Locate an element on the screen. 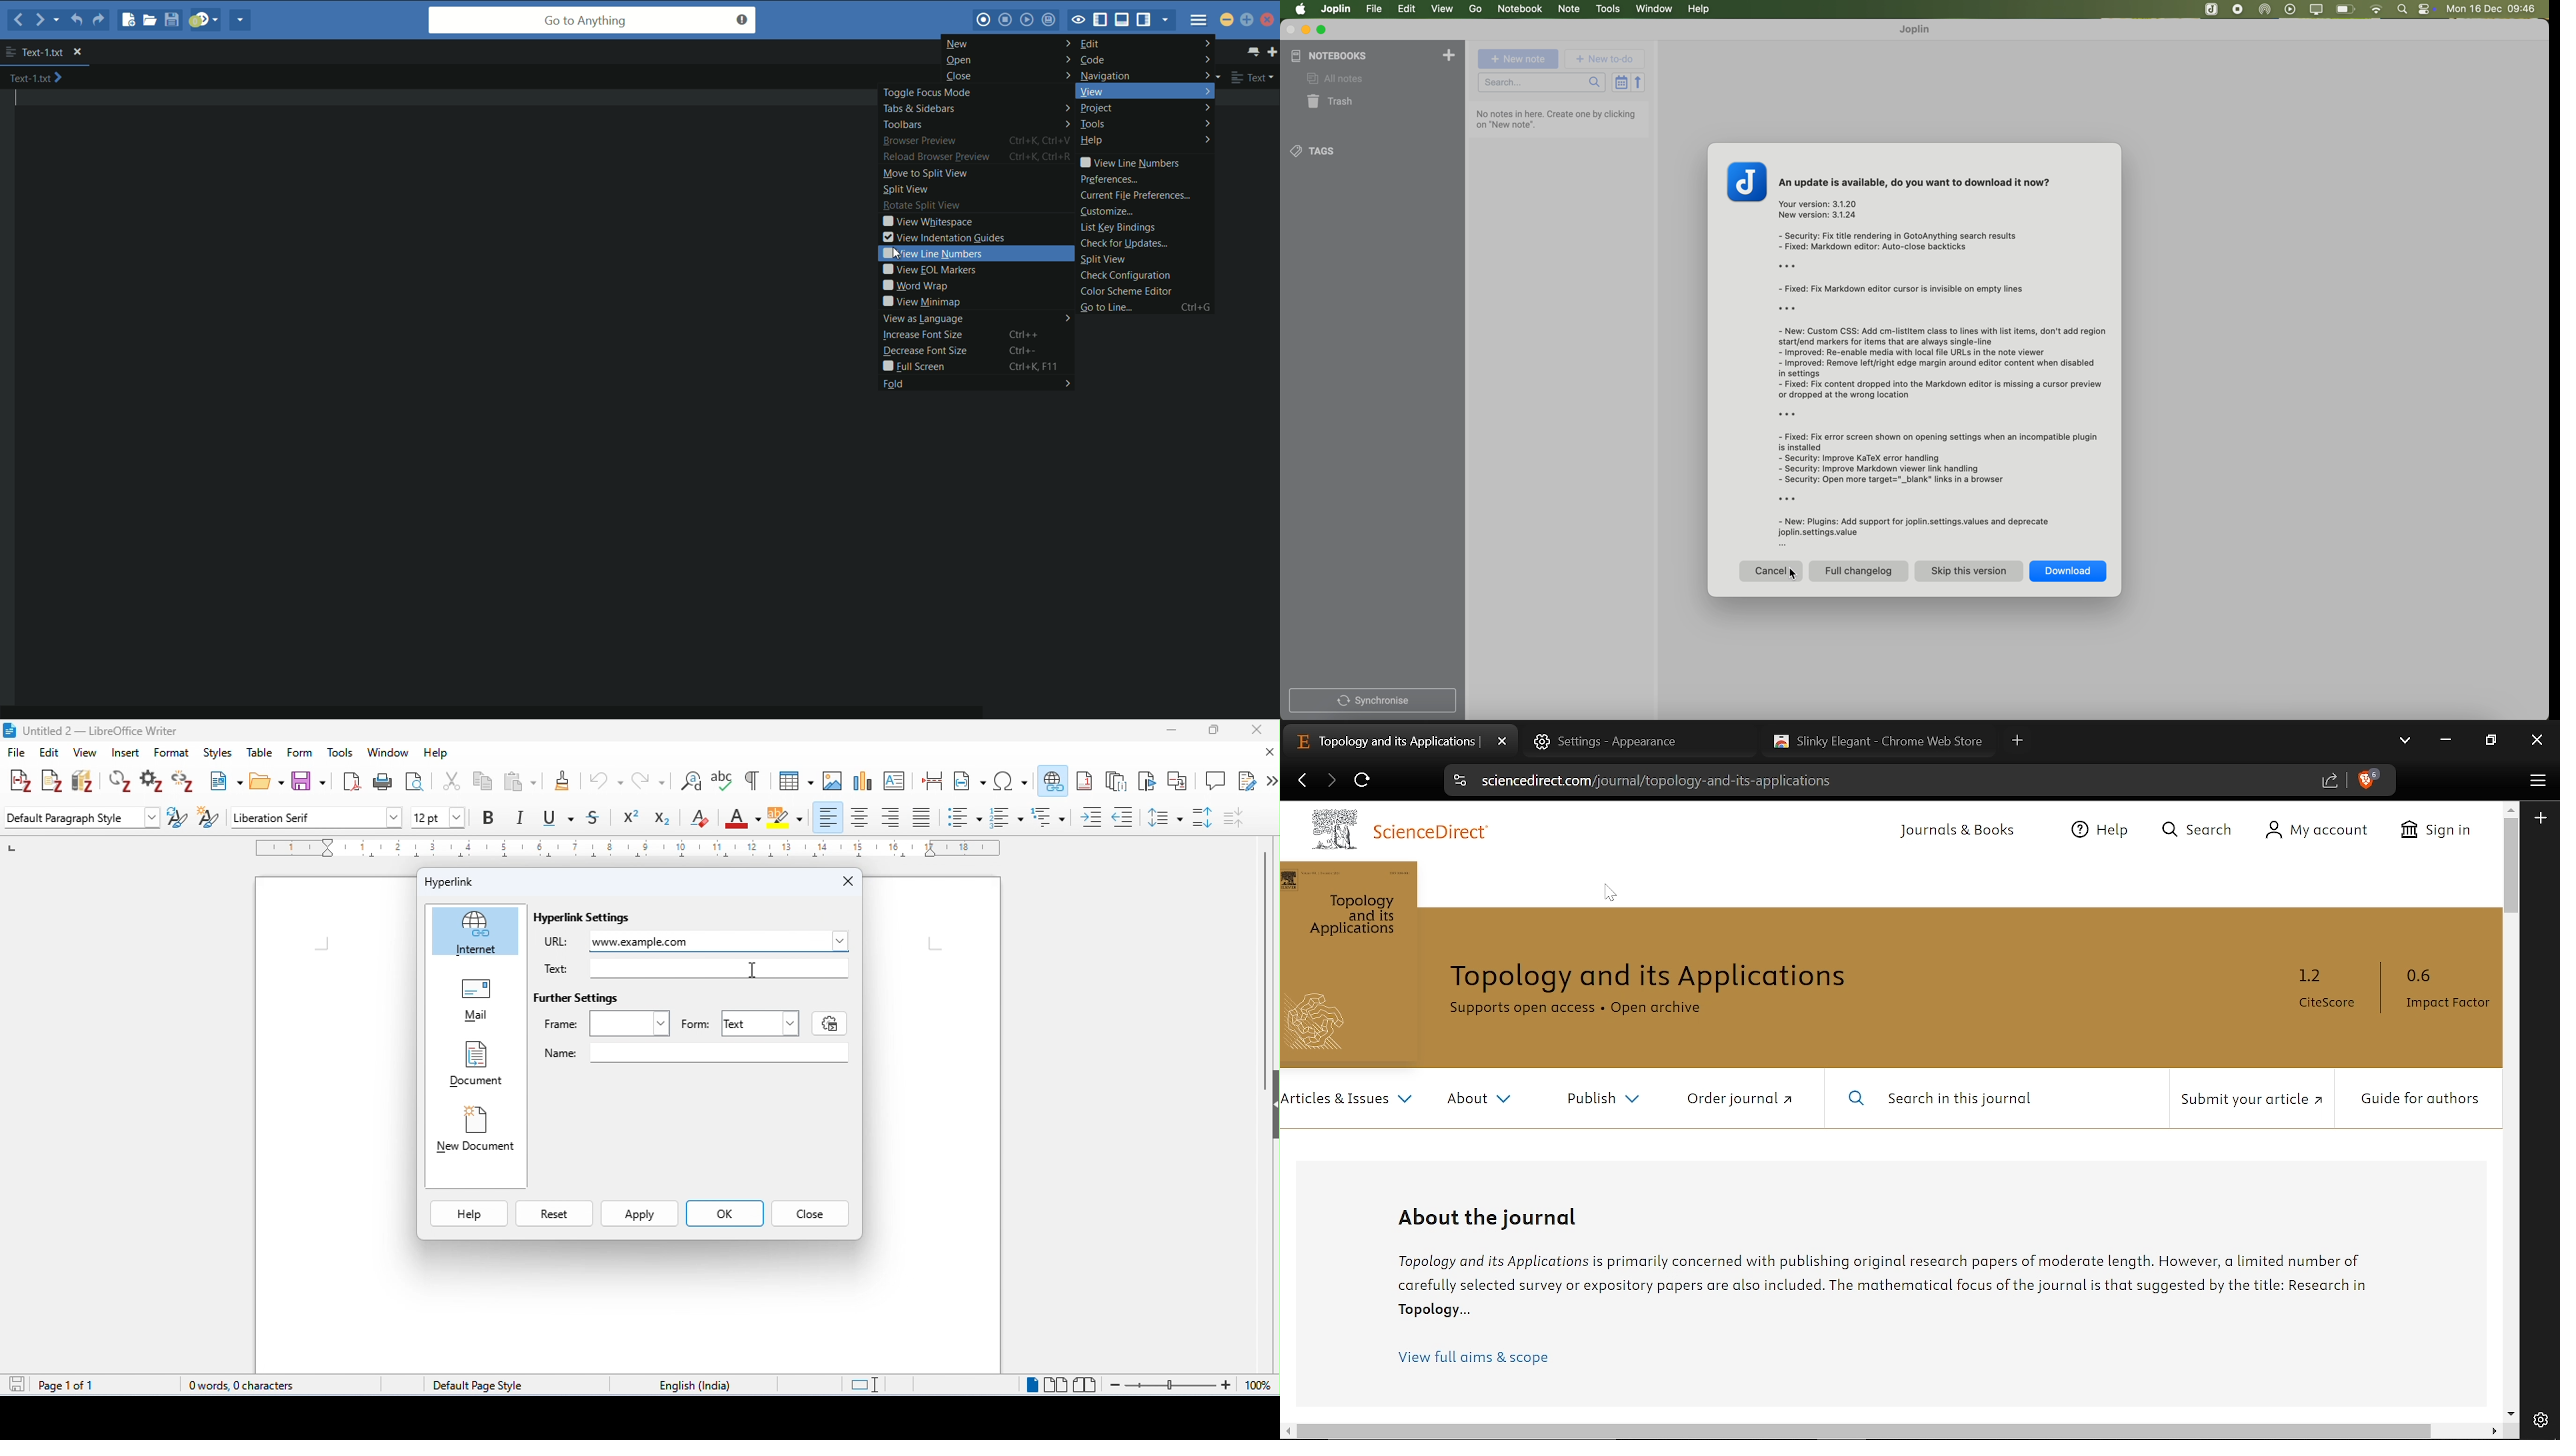  clear formatting is located at coordinates (701, 818).